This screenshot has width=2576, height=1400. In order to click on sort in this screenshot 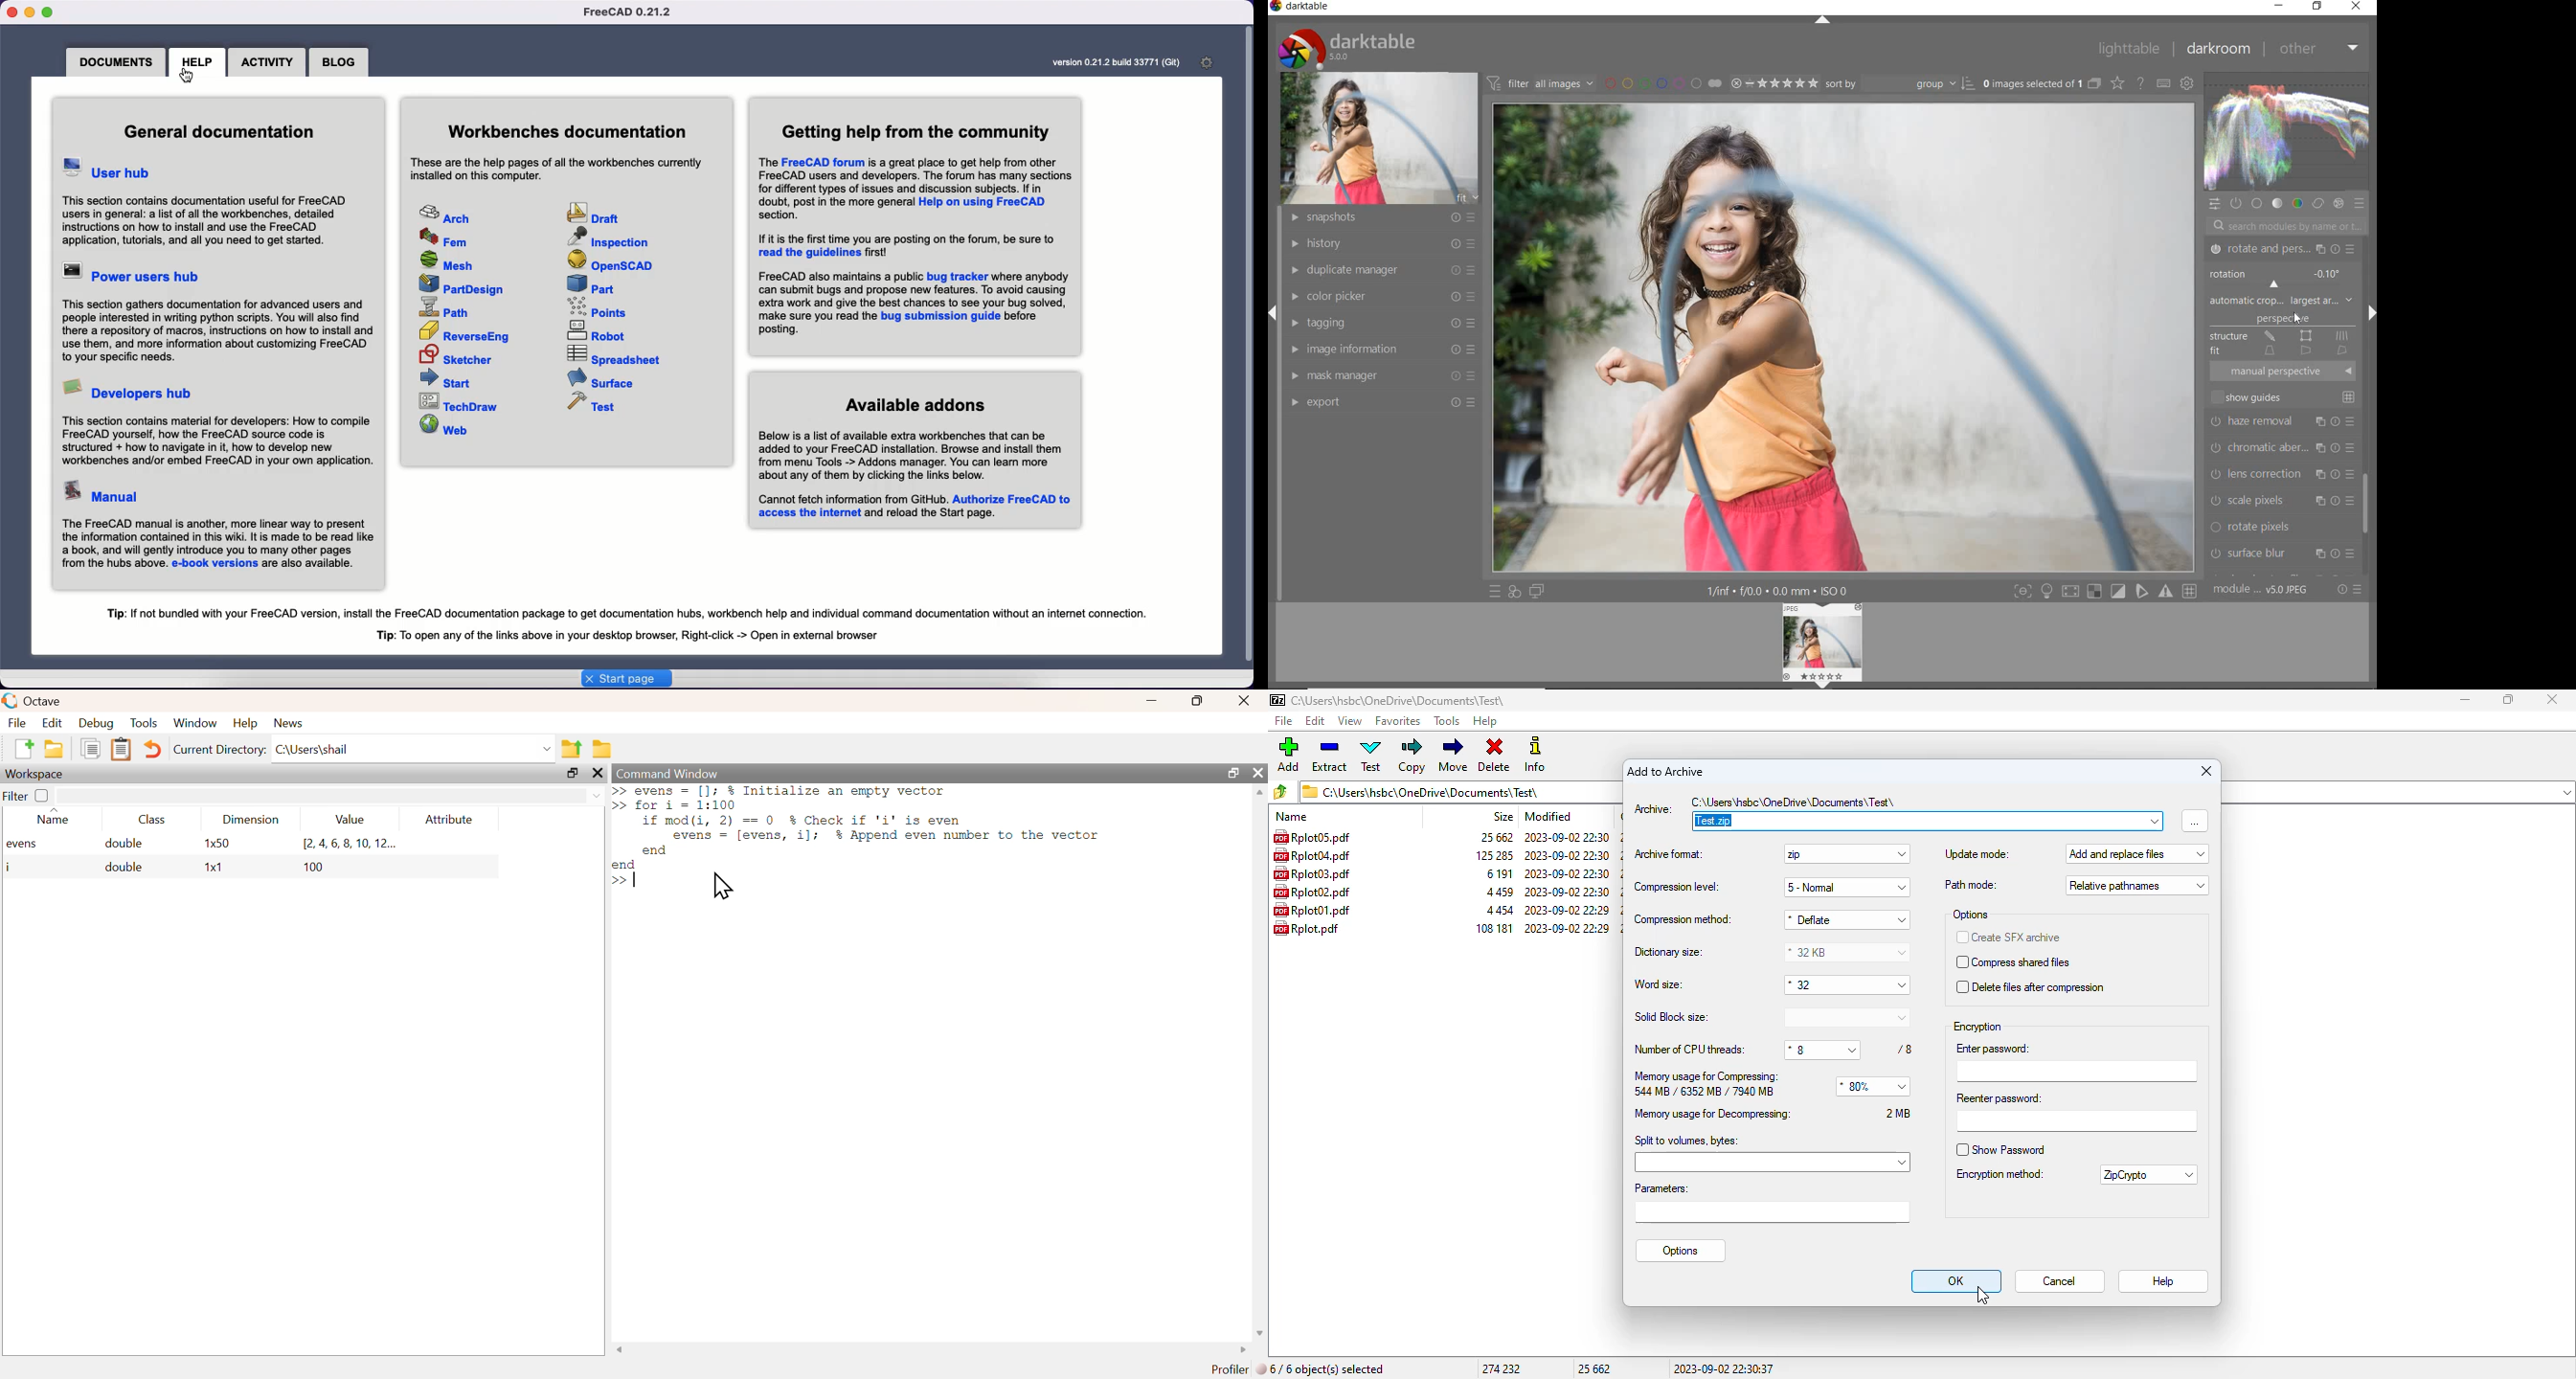, I will do `click(1901, 83)`.